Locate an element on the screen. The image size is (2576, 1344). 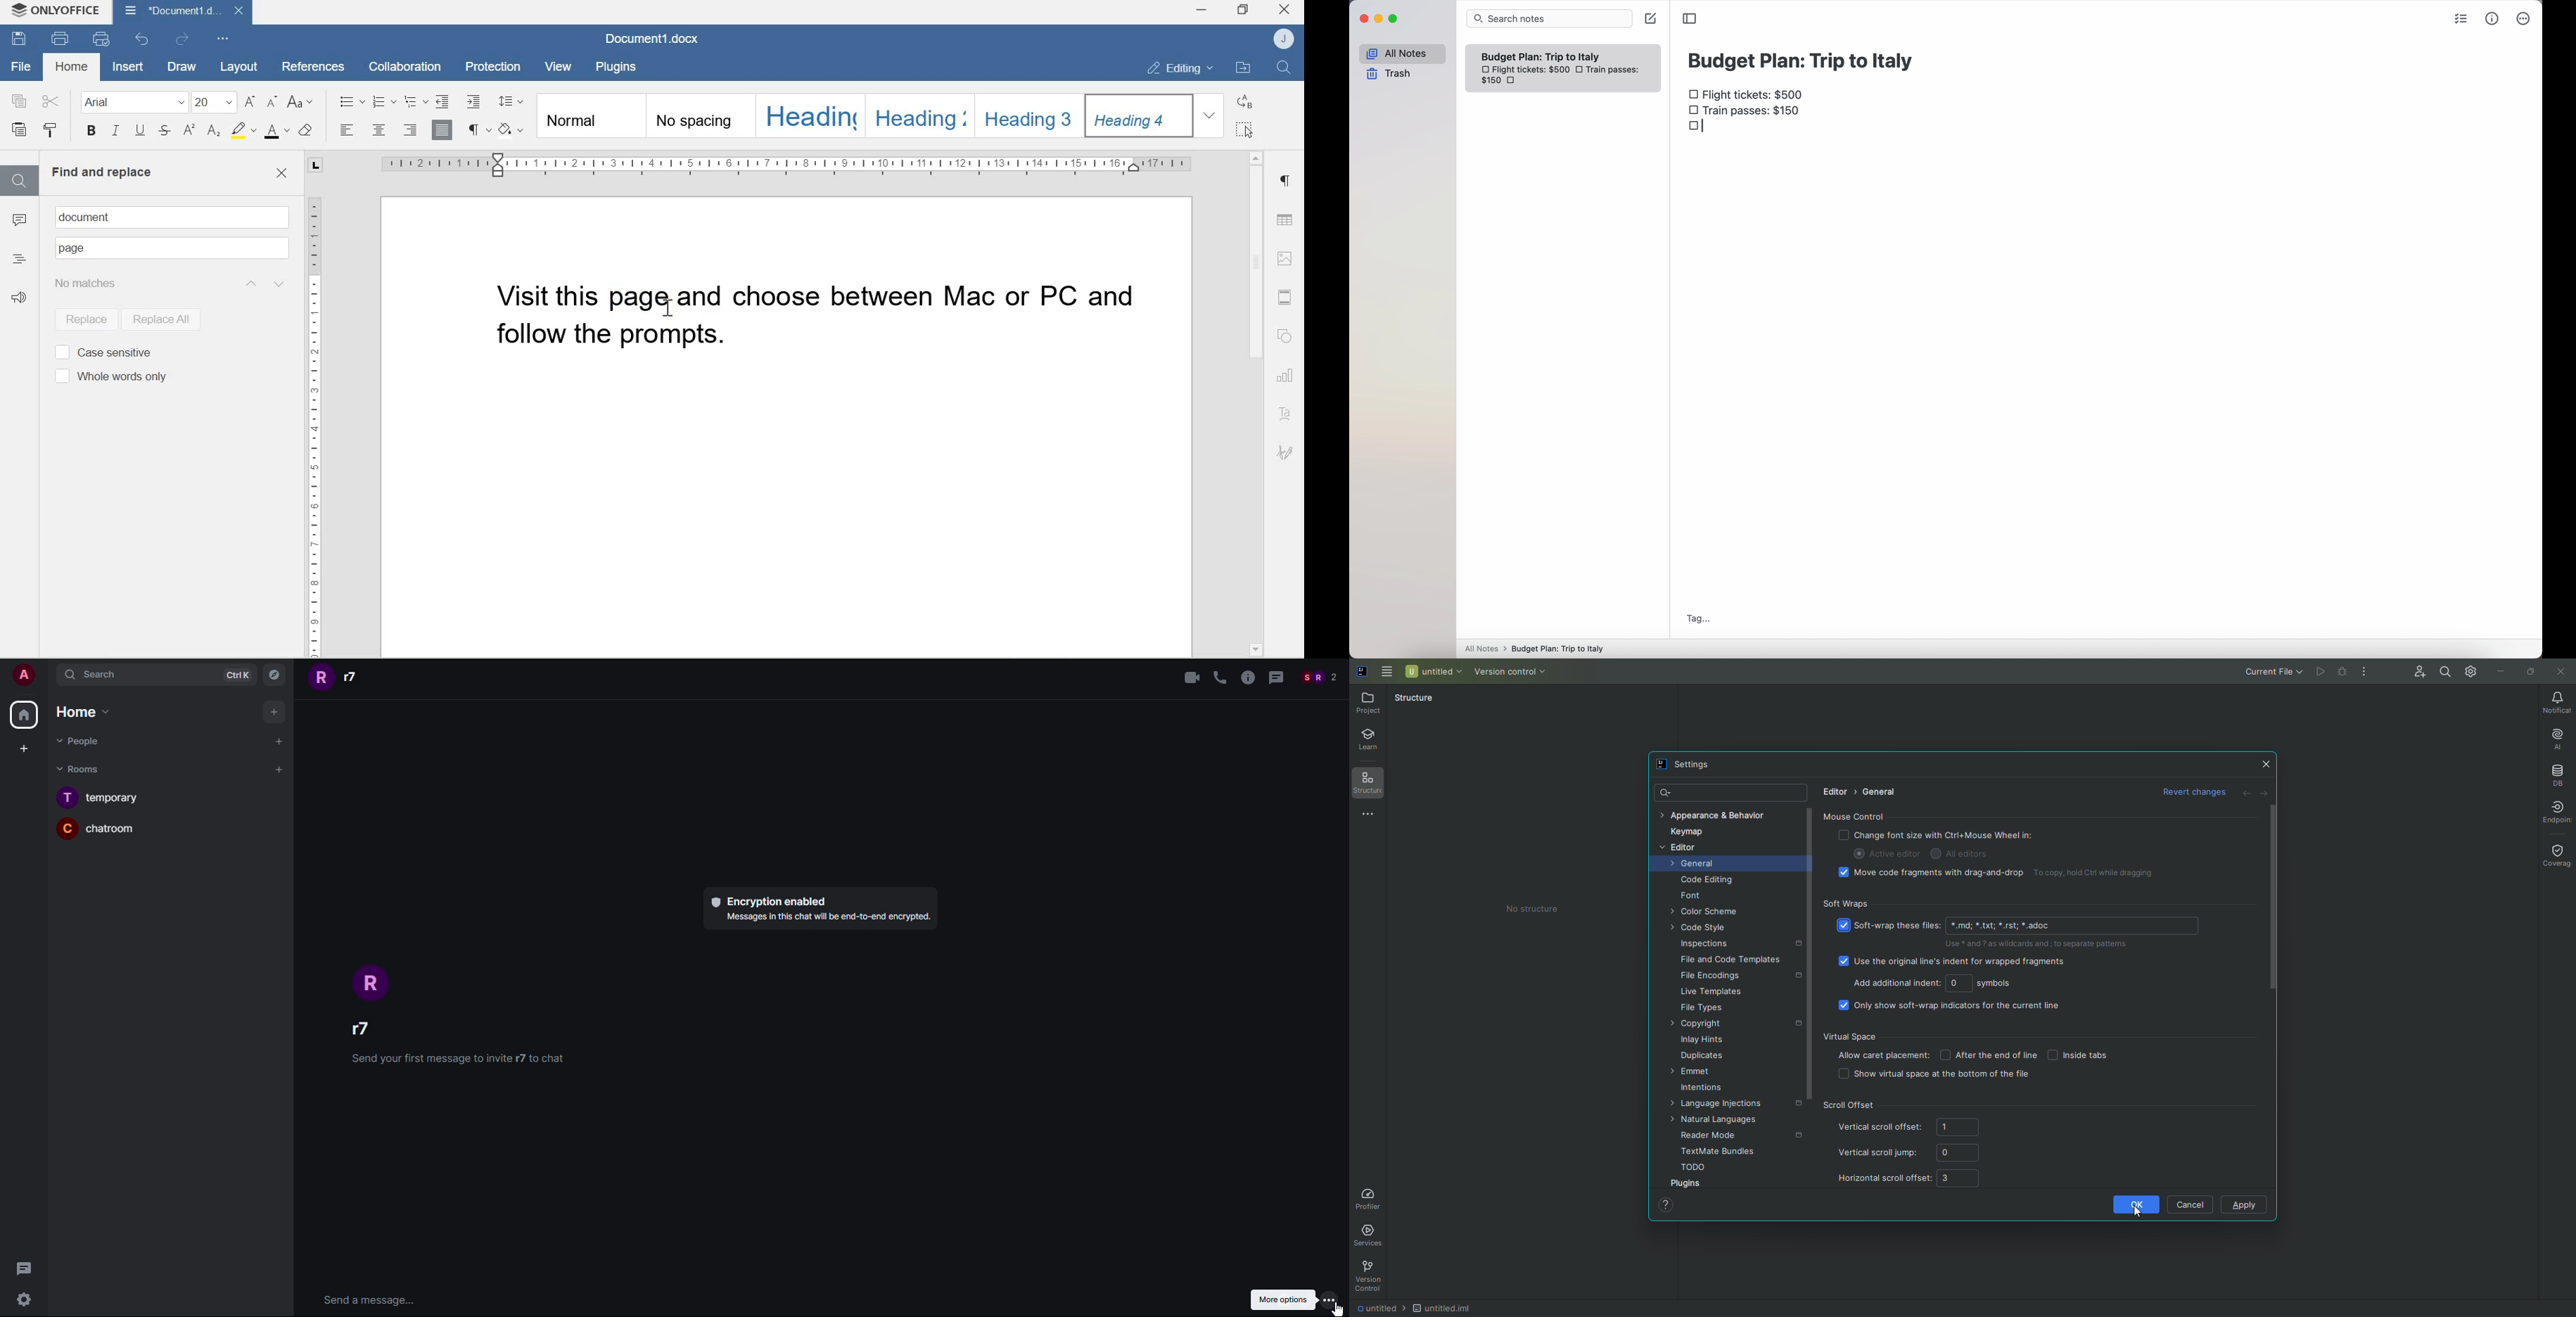
flight tickets: $500 is located at coordinates (1525, 71).